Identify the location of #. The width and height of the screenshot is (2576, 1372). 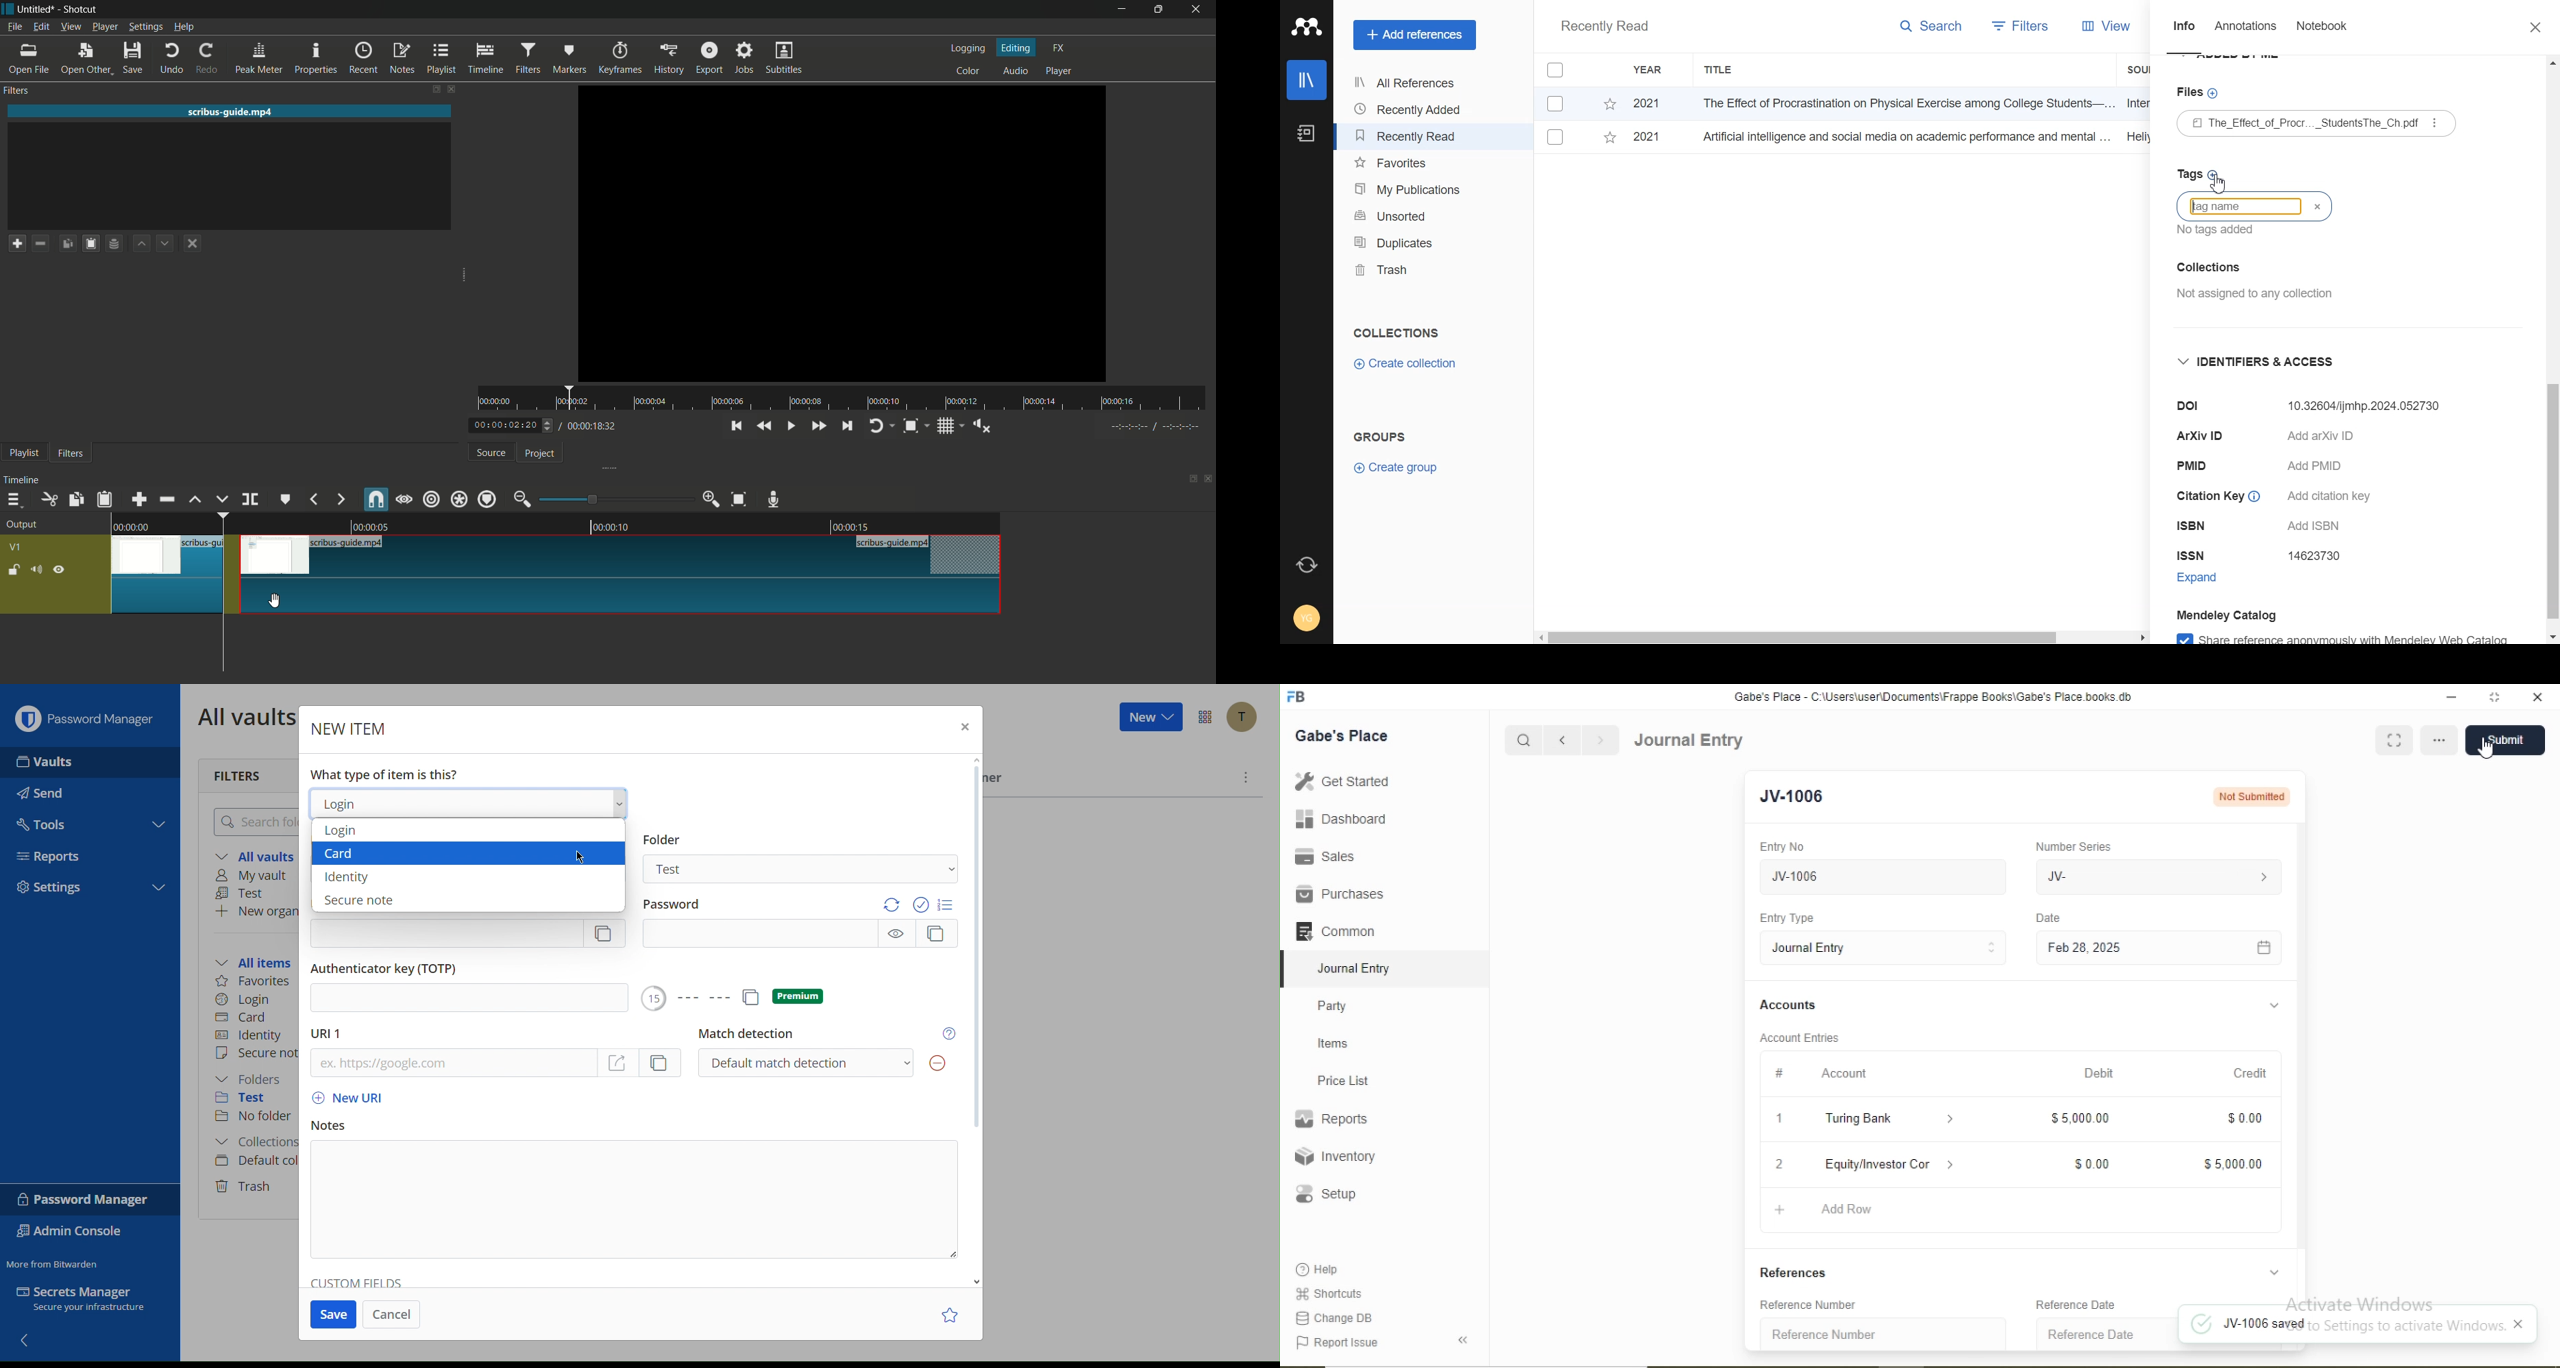
(1780, 1072).